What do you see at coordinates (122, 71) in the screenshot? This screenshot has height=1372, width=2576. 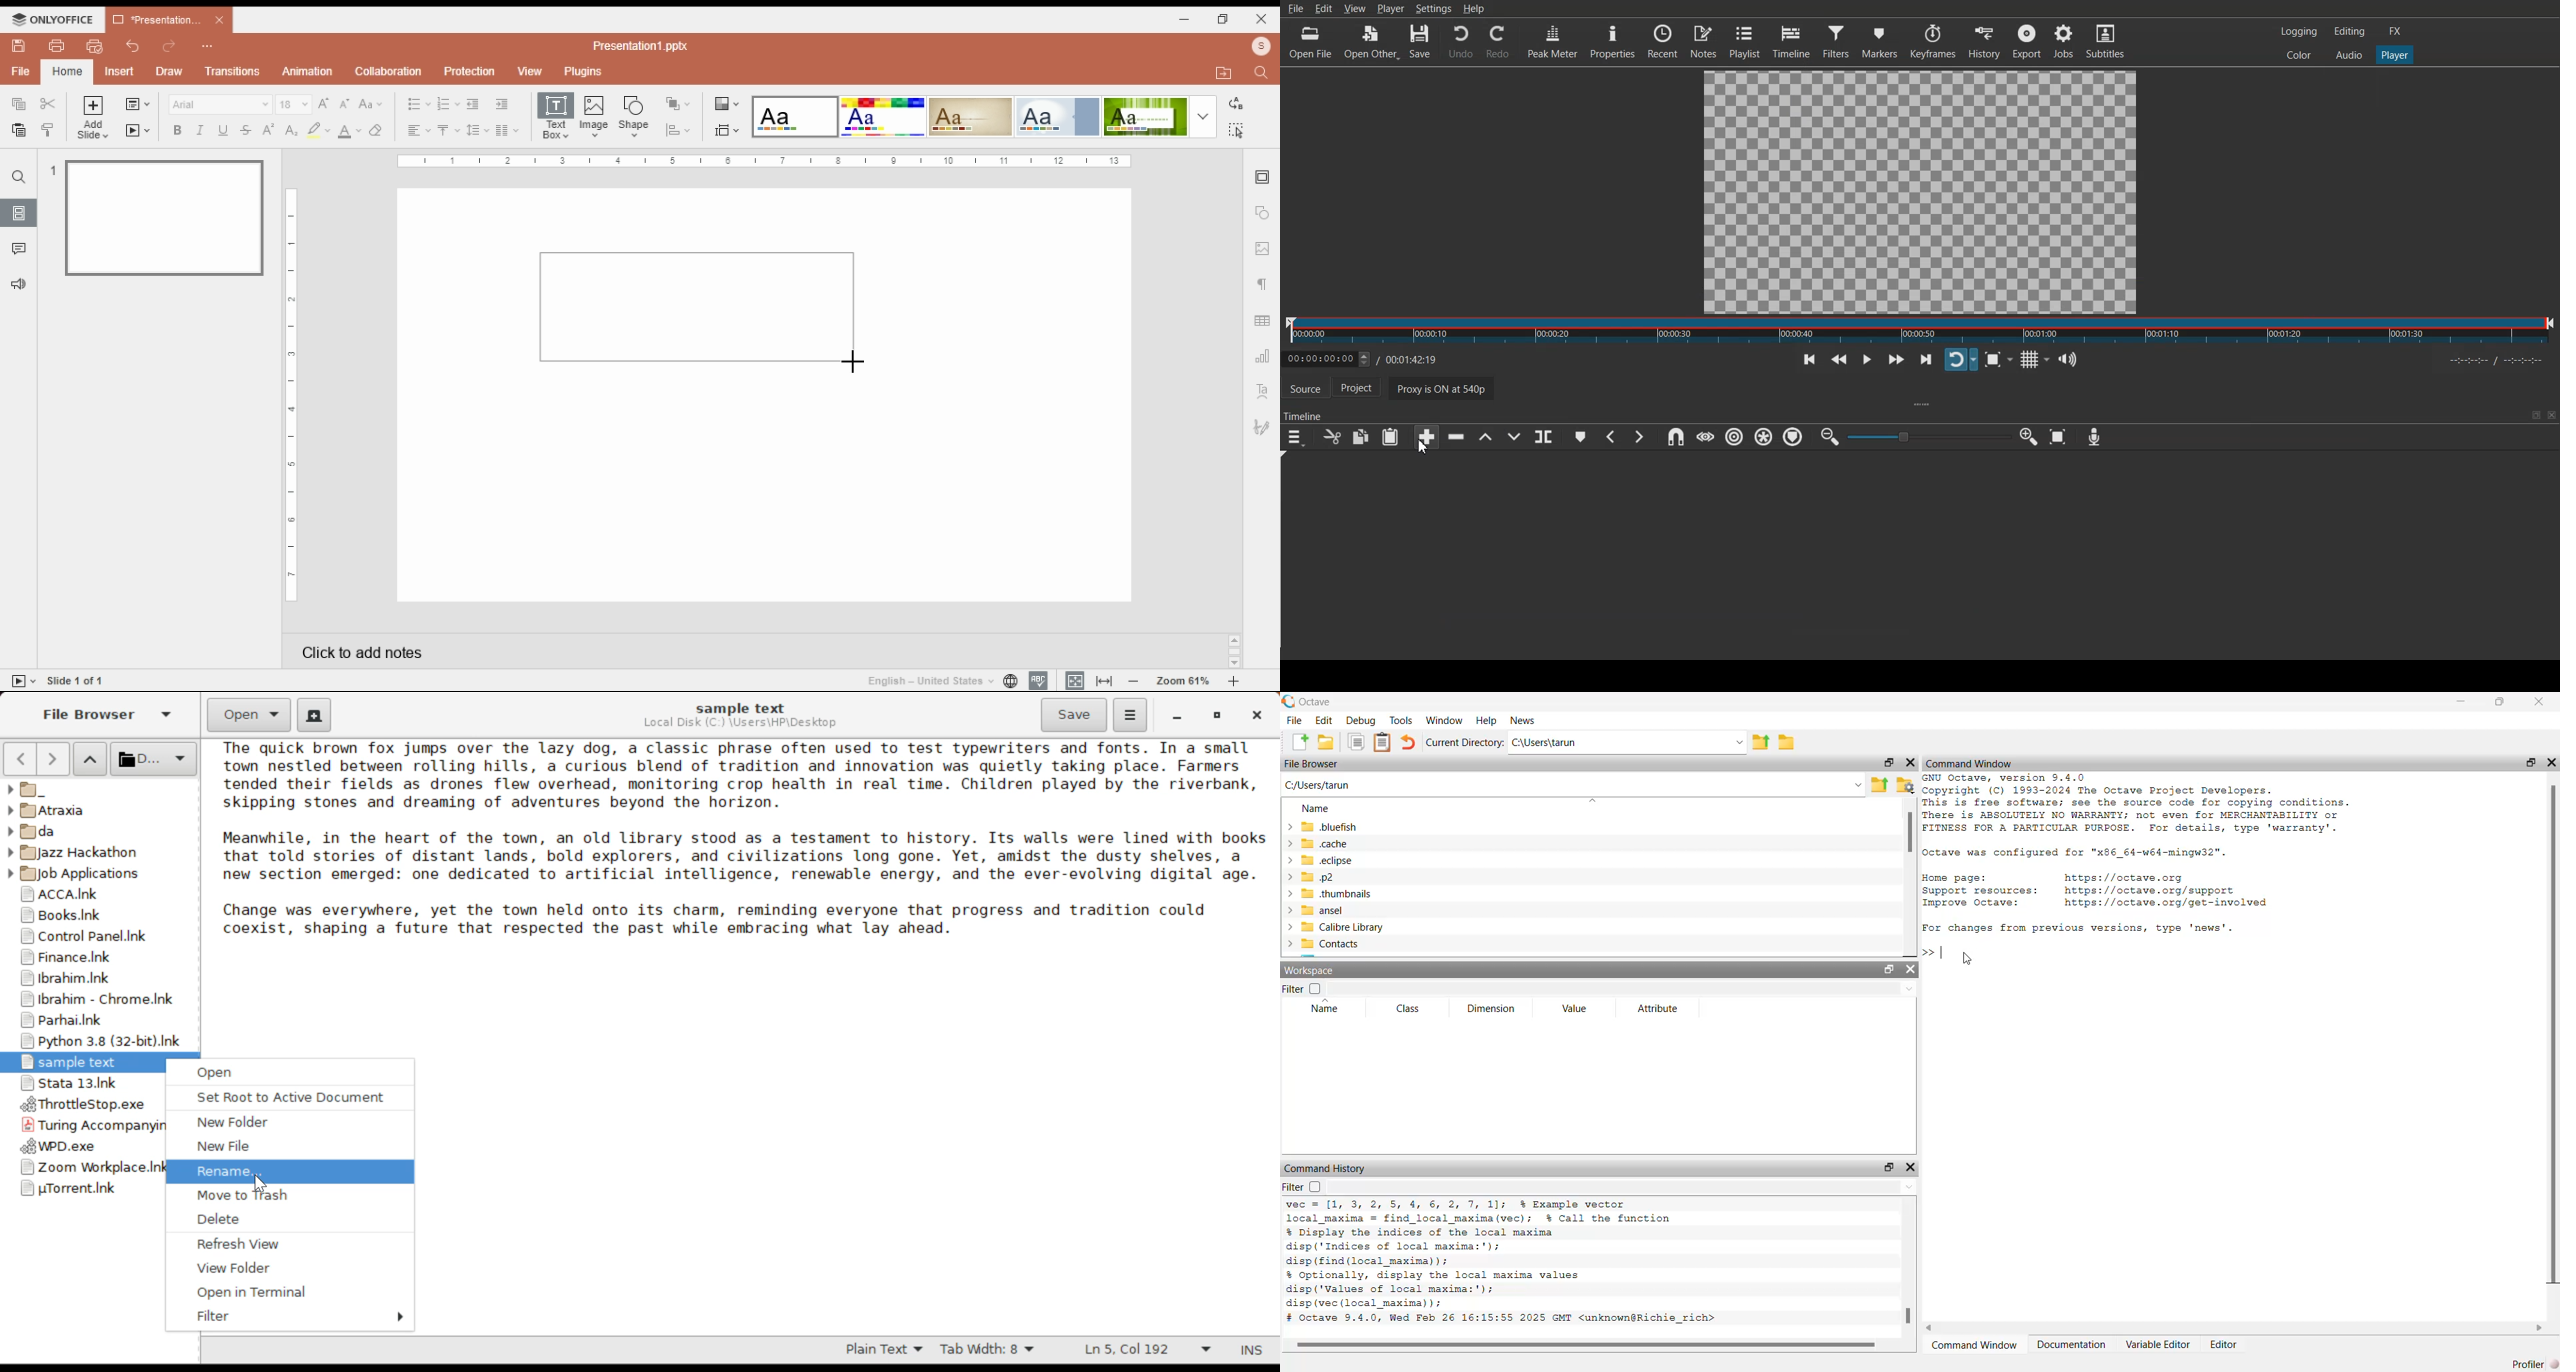 I see `insert` at bounding box center [122, 71].